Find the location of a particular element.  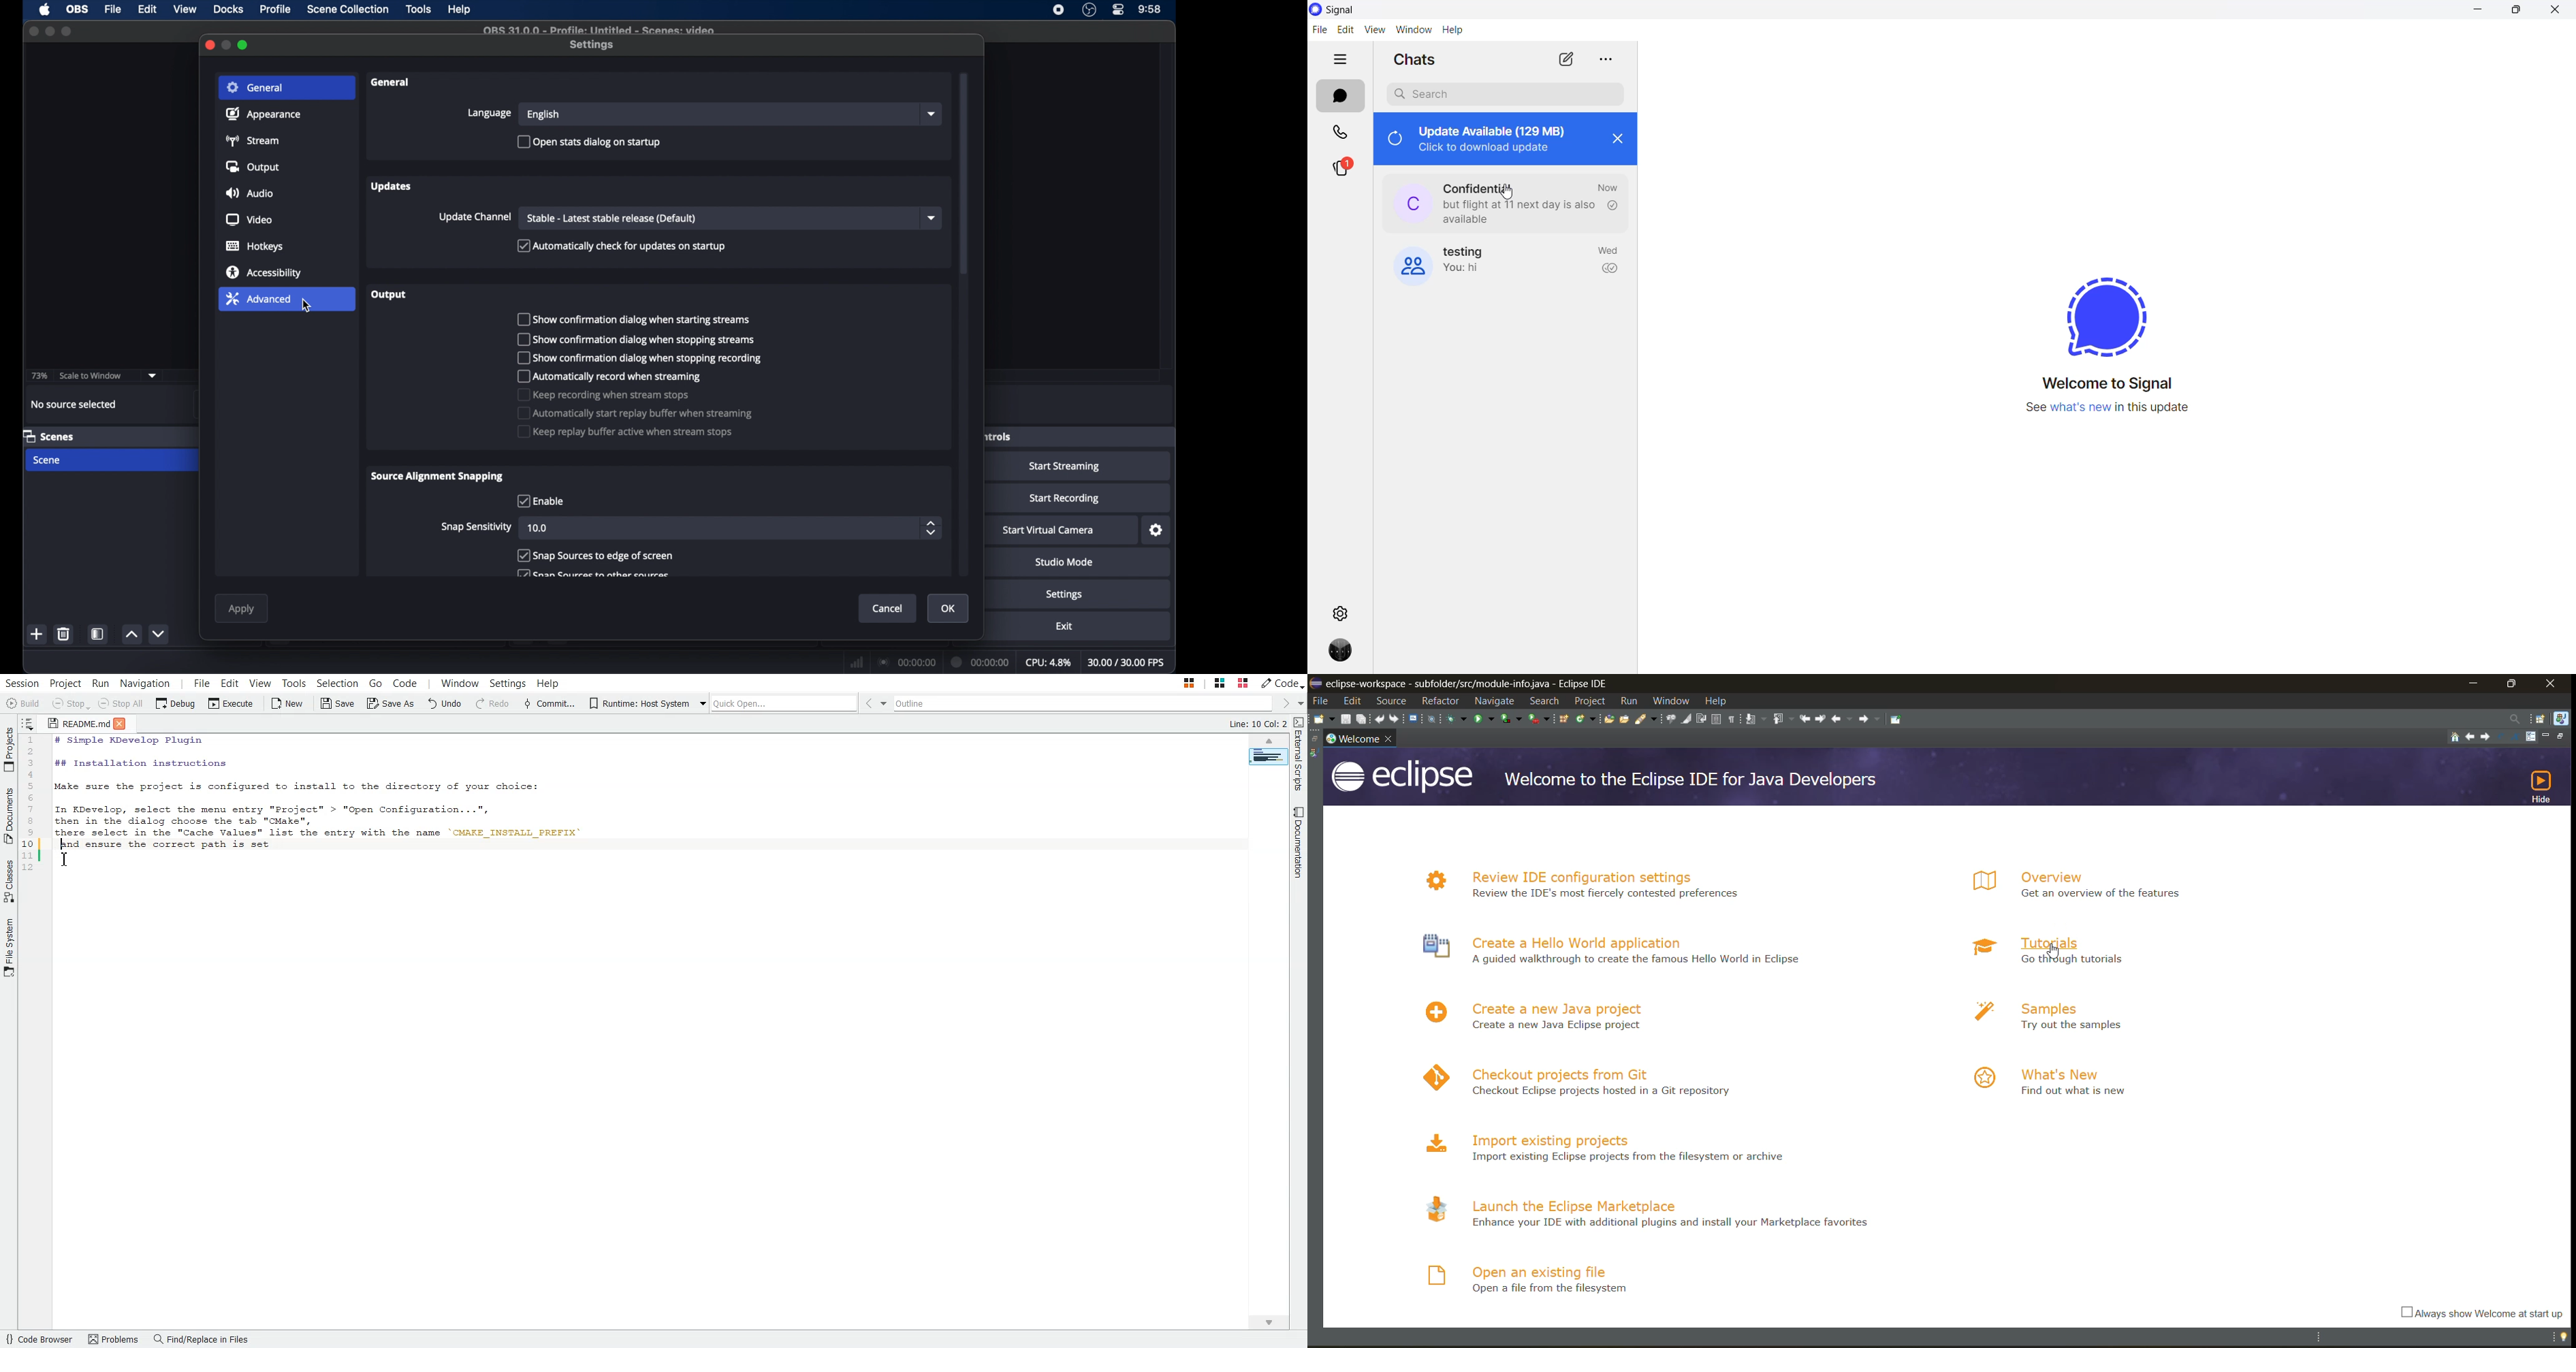

update channel is located at coordinates (475, 217).